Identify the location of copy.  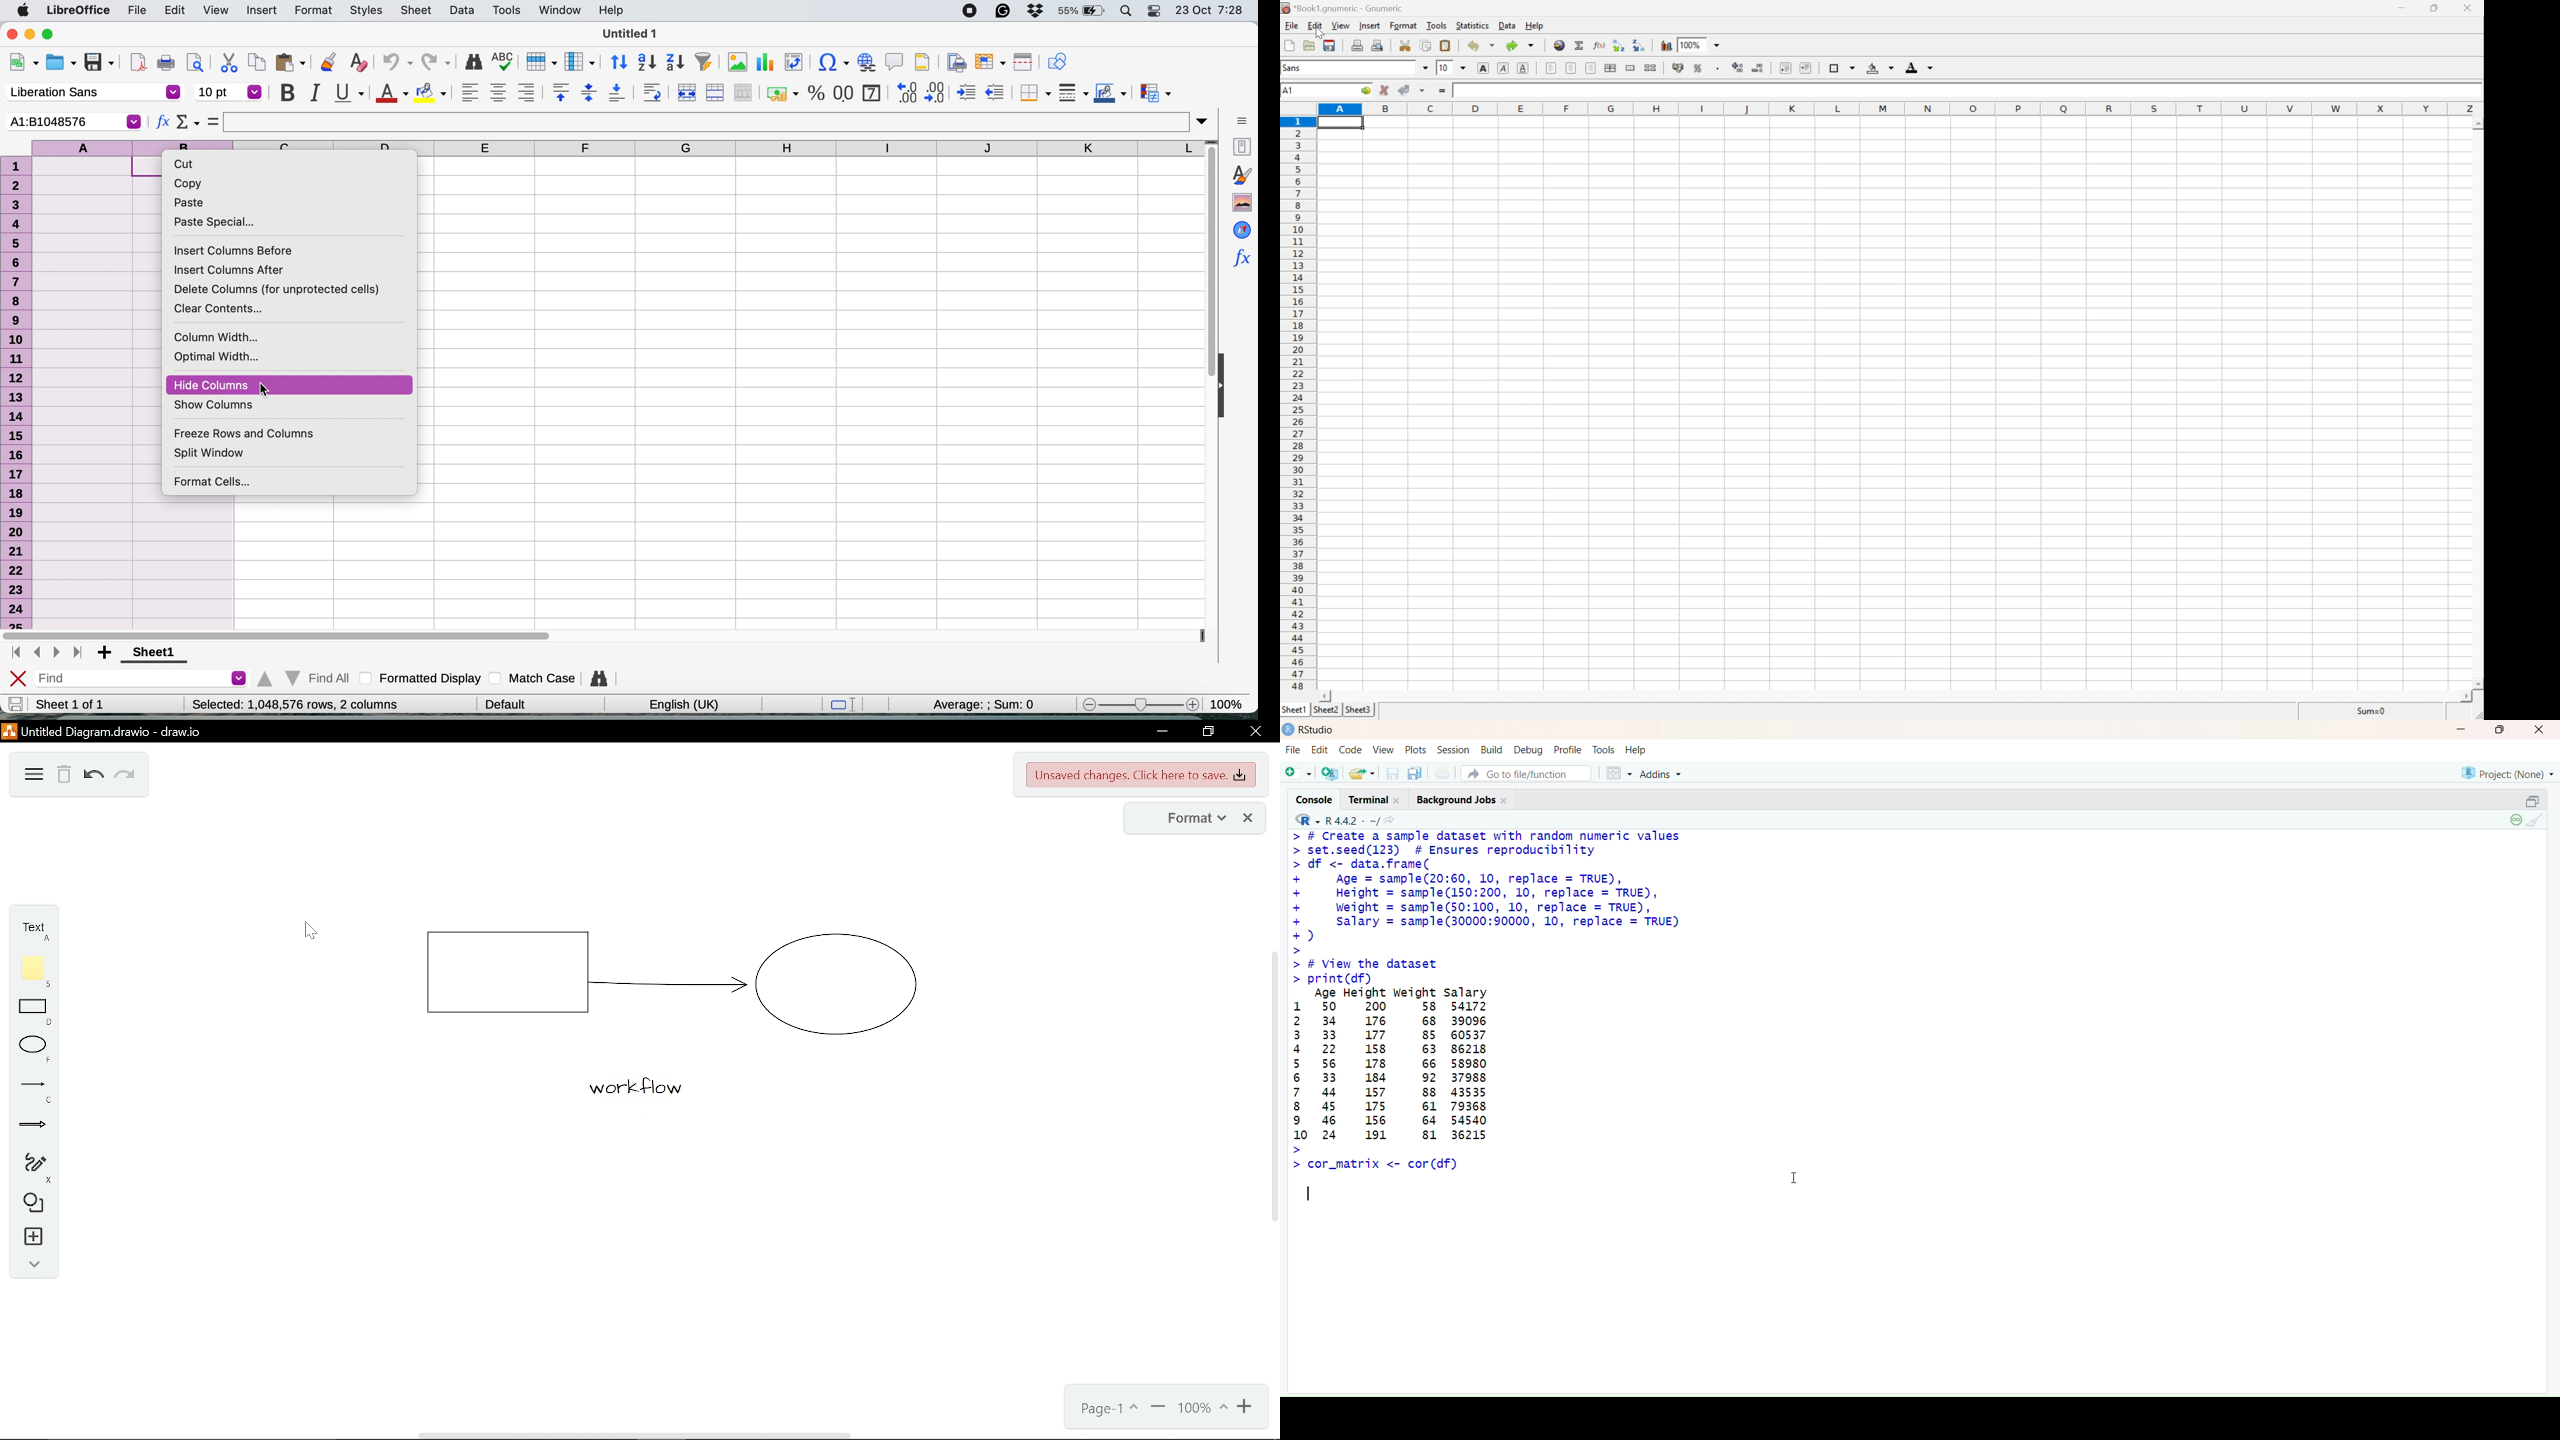
(1425, 44).